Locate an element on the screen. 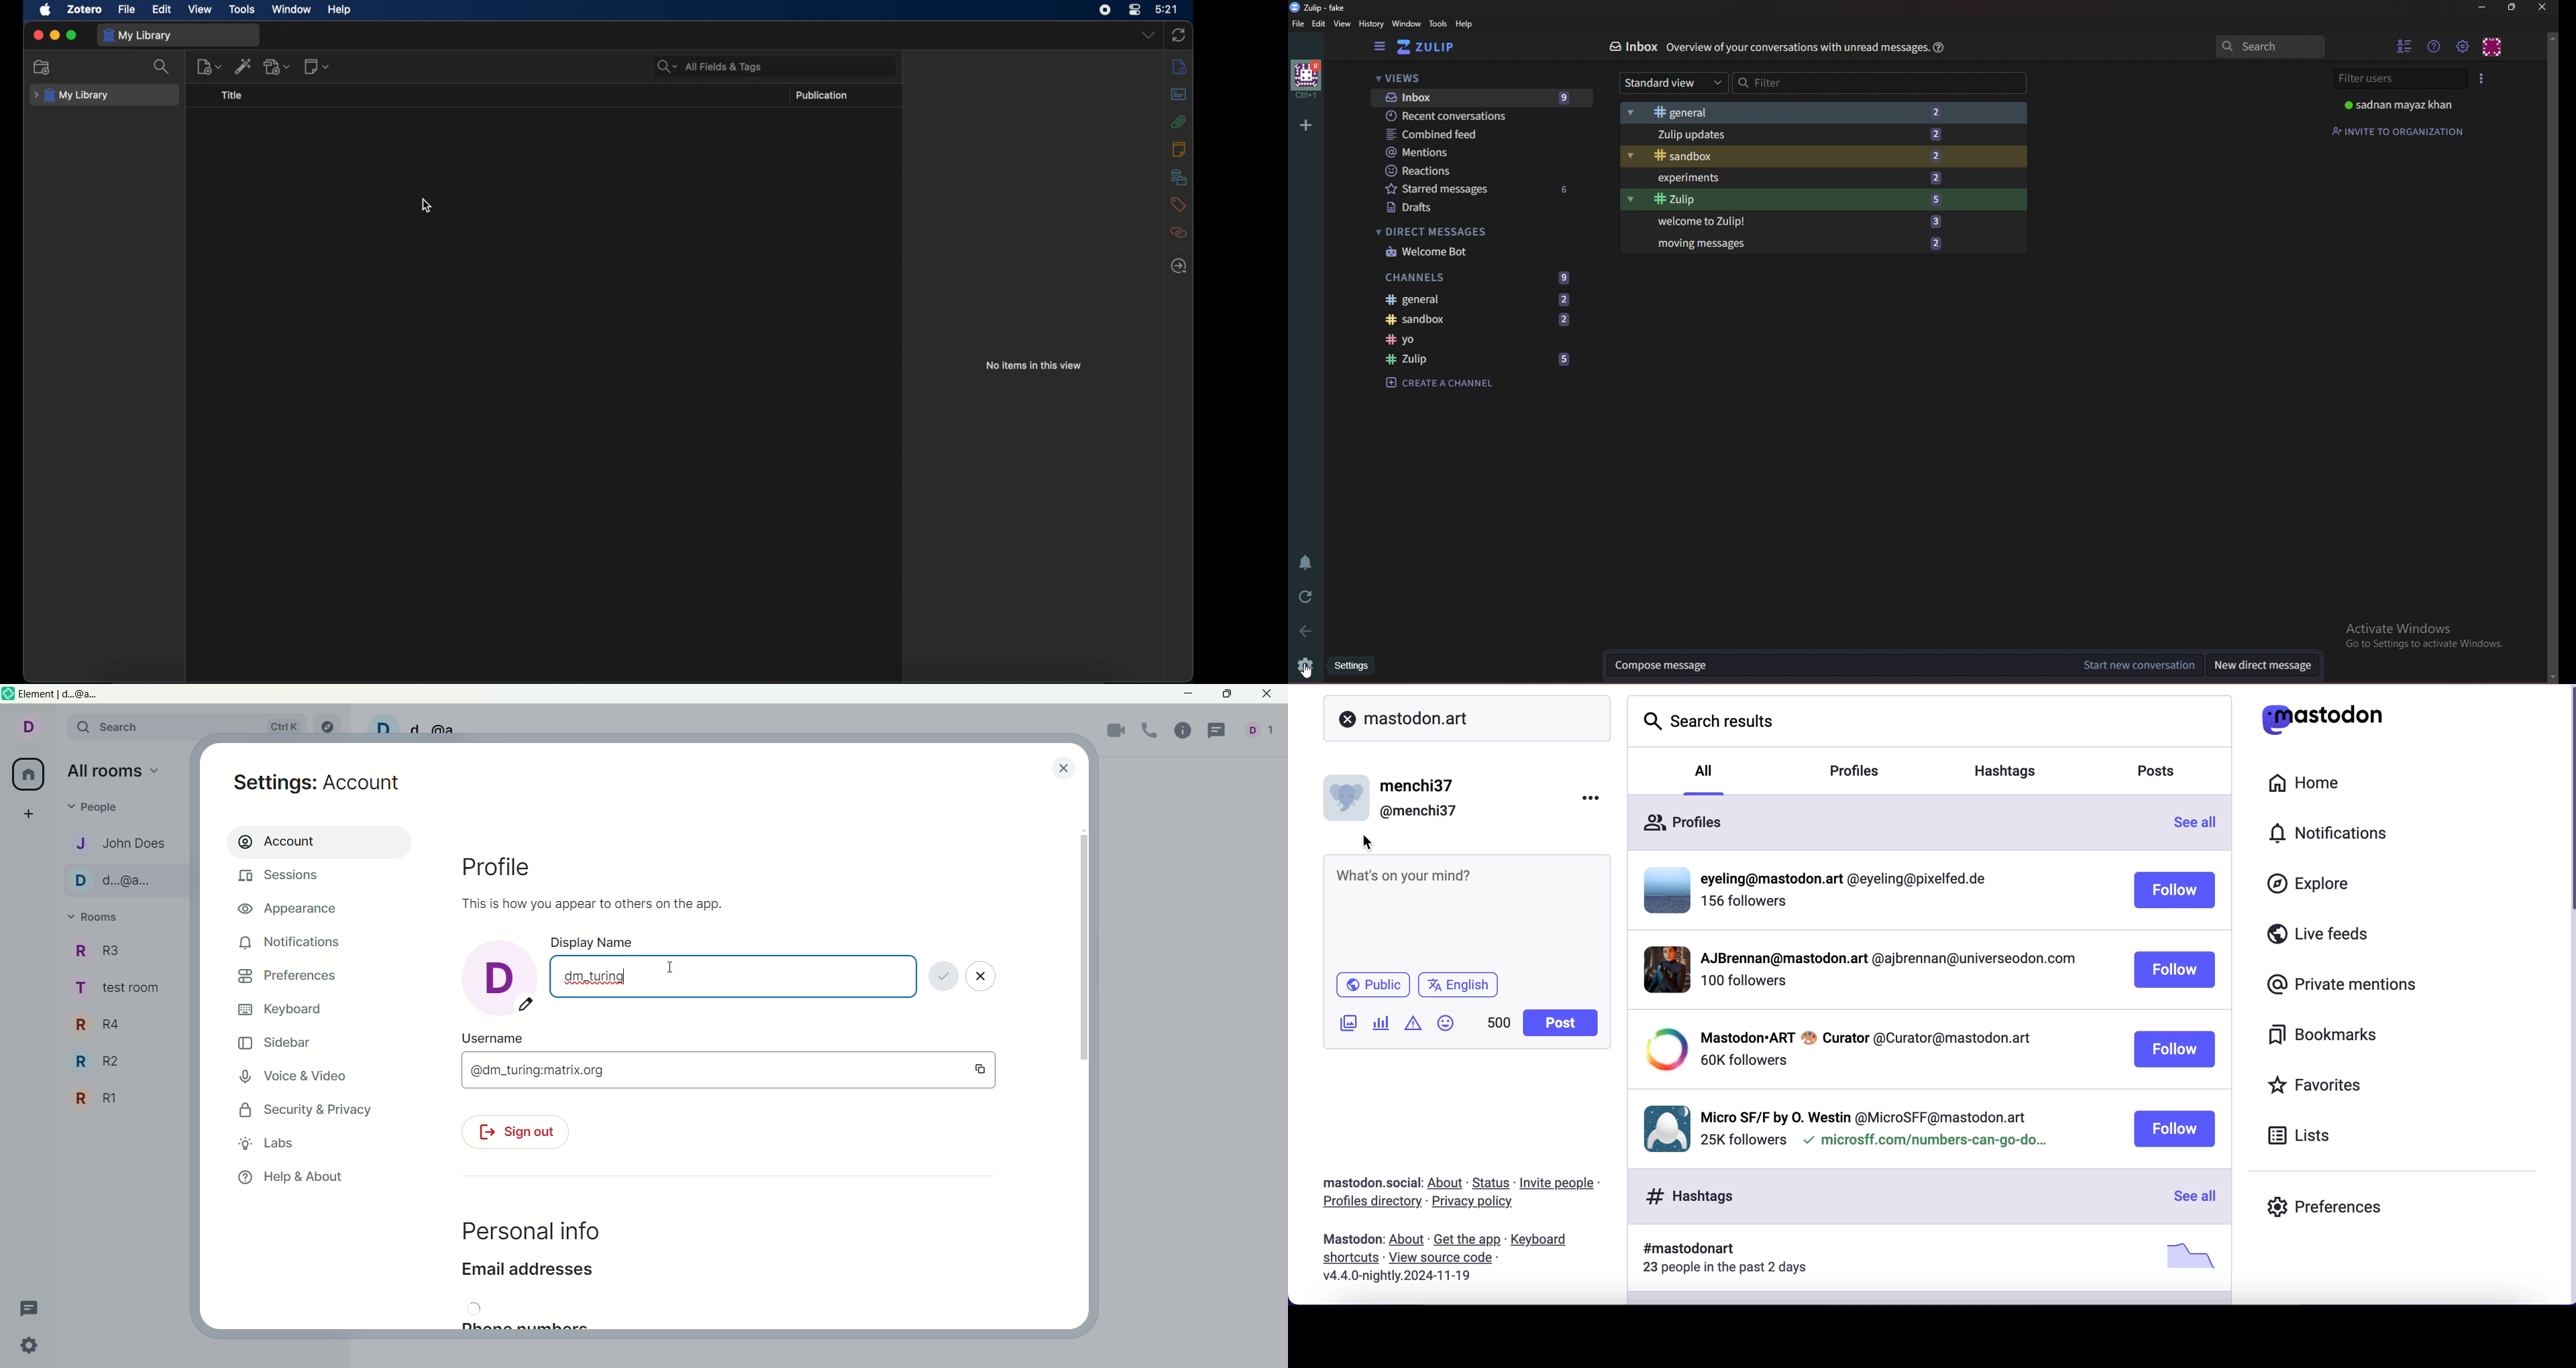  sessions is located at coordinates (282, 878).